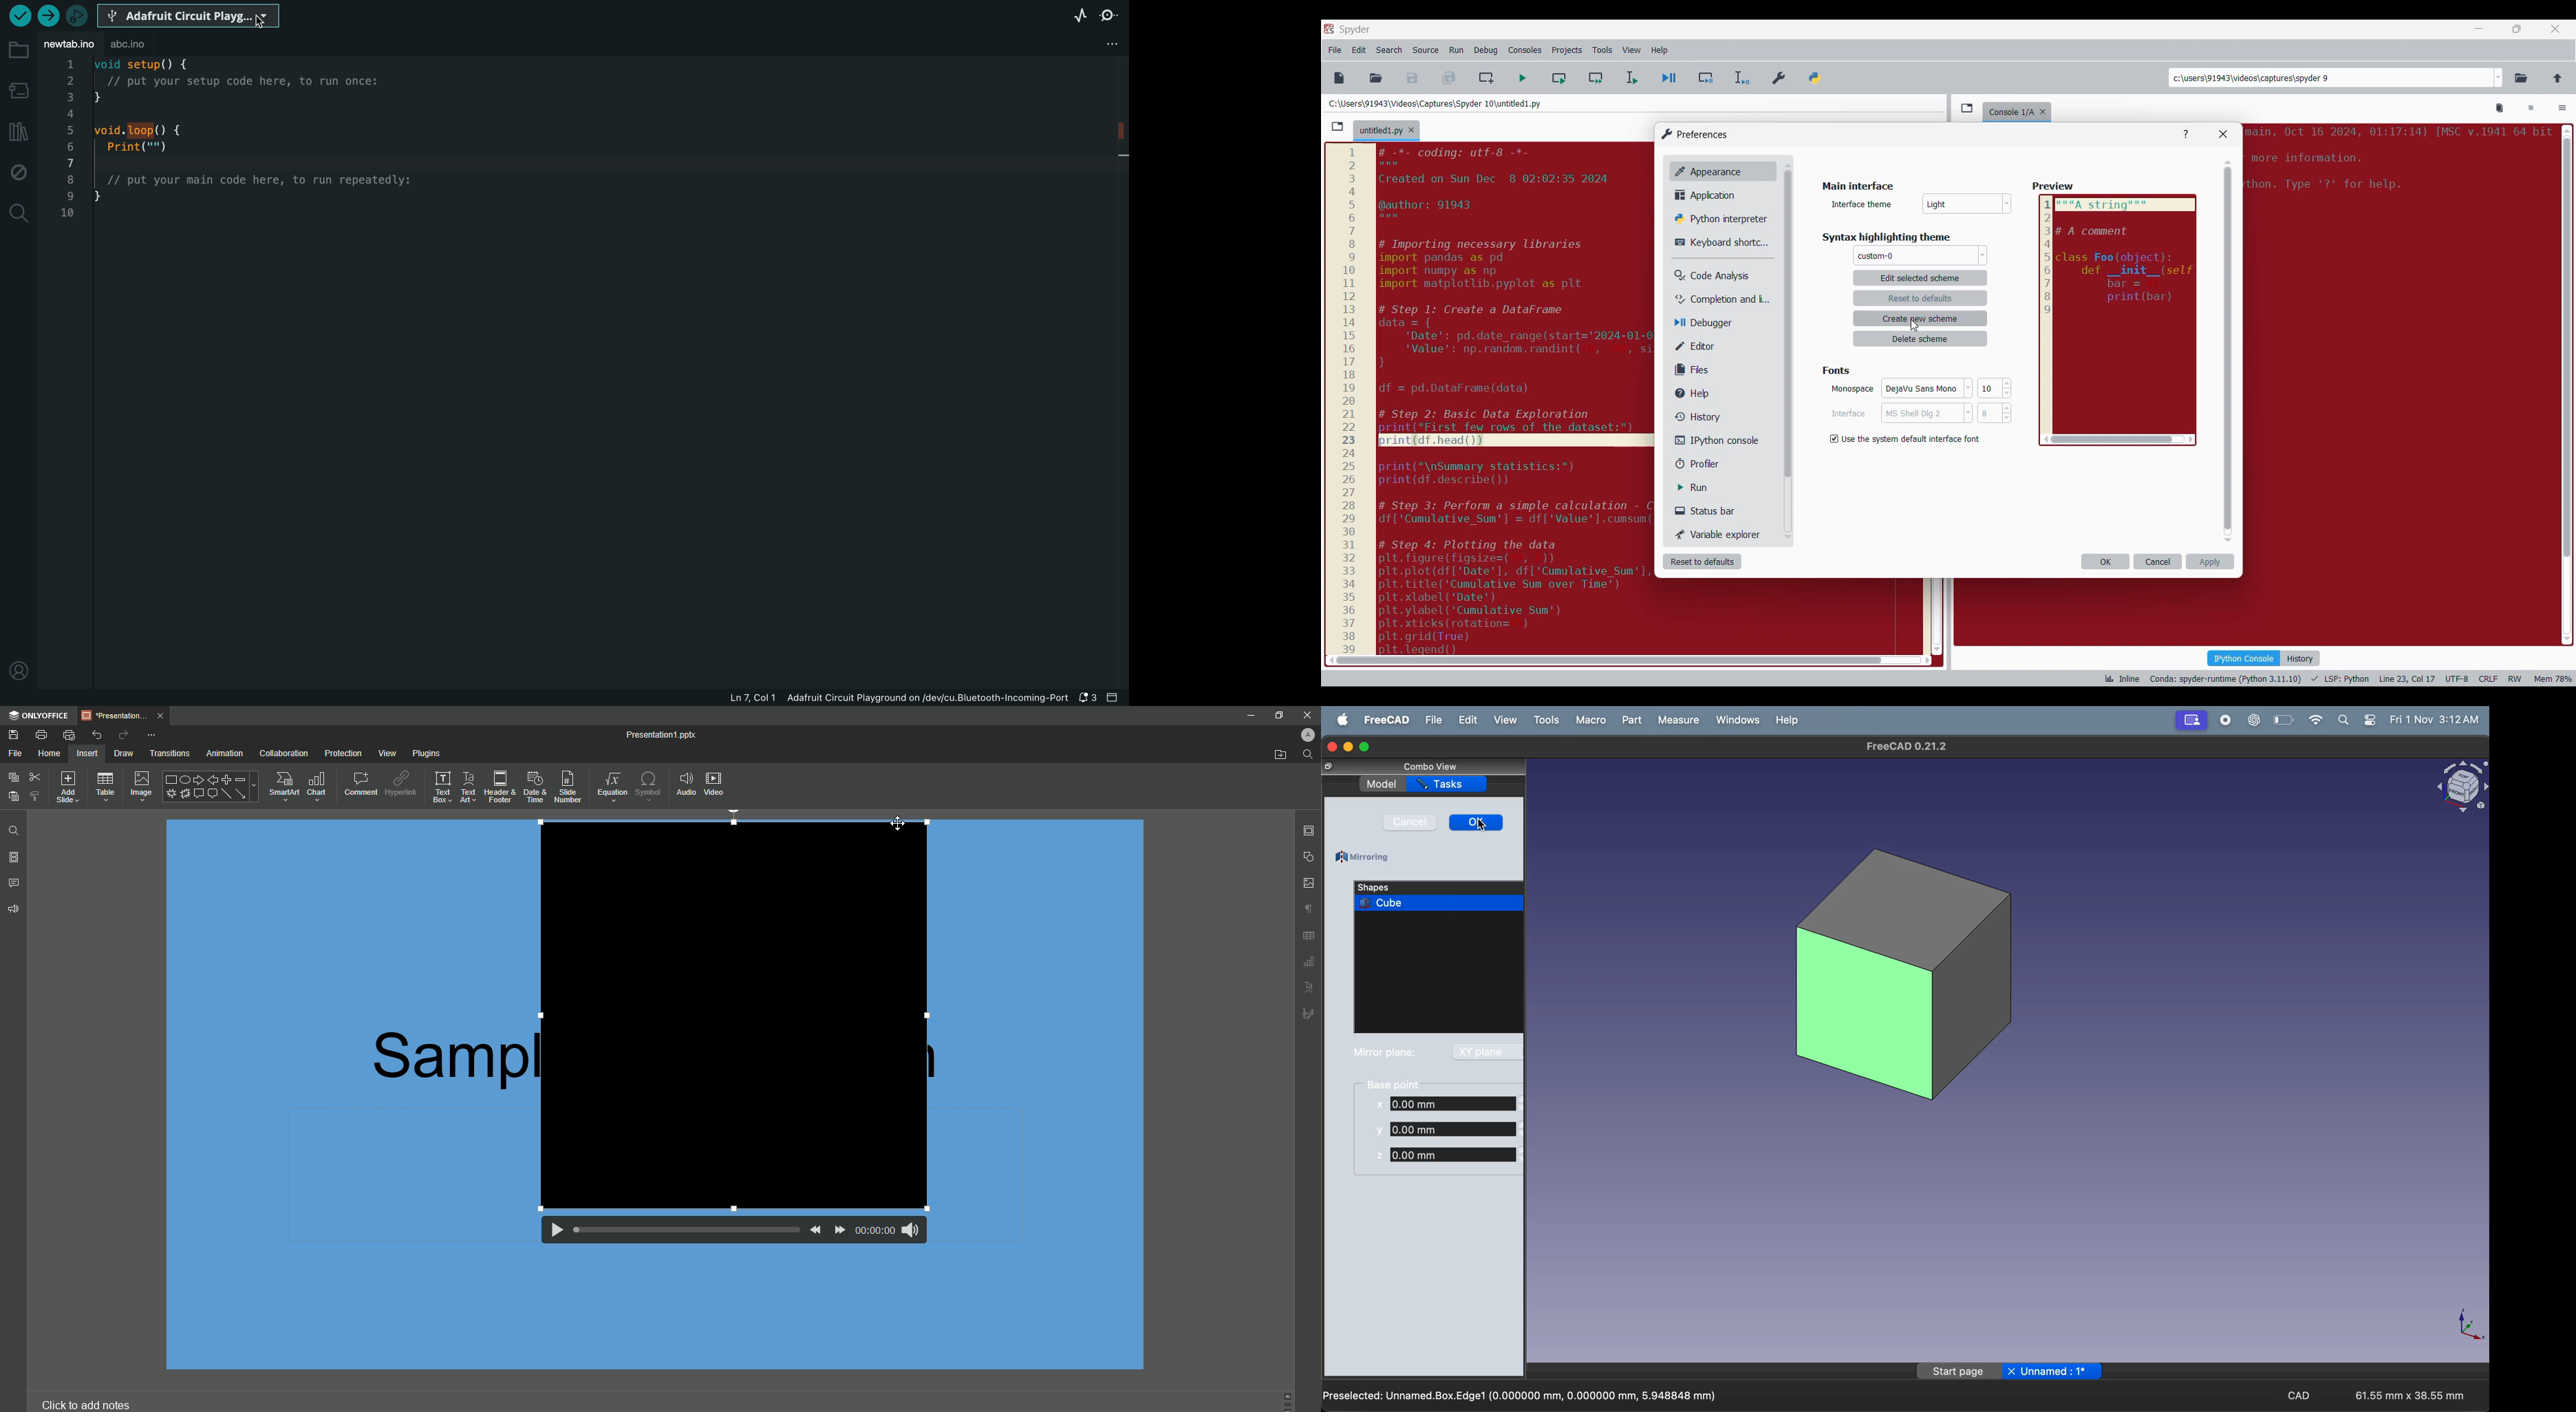  What do you see at coordinates (1435, 103) in the screenshot?
I see `File location` at bounding box center [1435, 103].